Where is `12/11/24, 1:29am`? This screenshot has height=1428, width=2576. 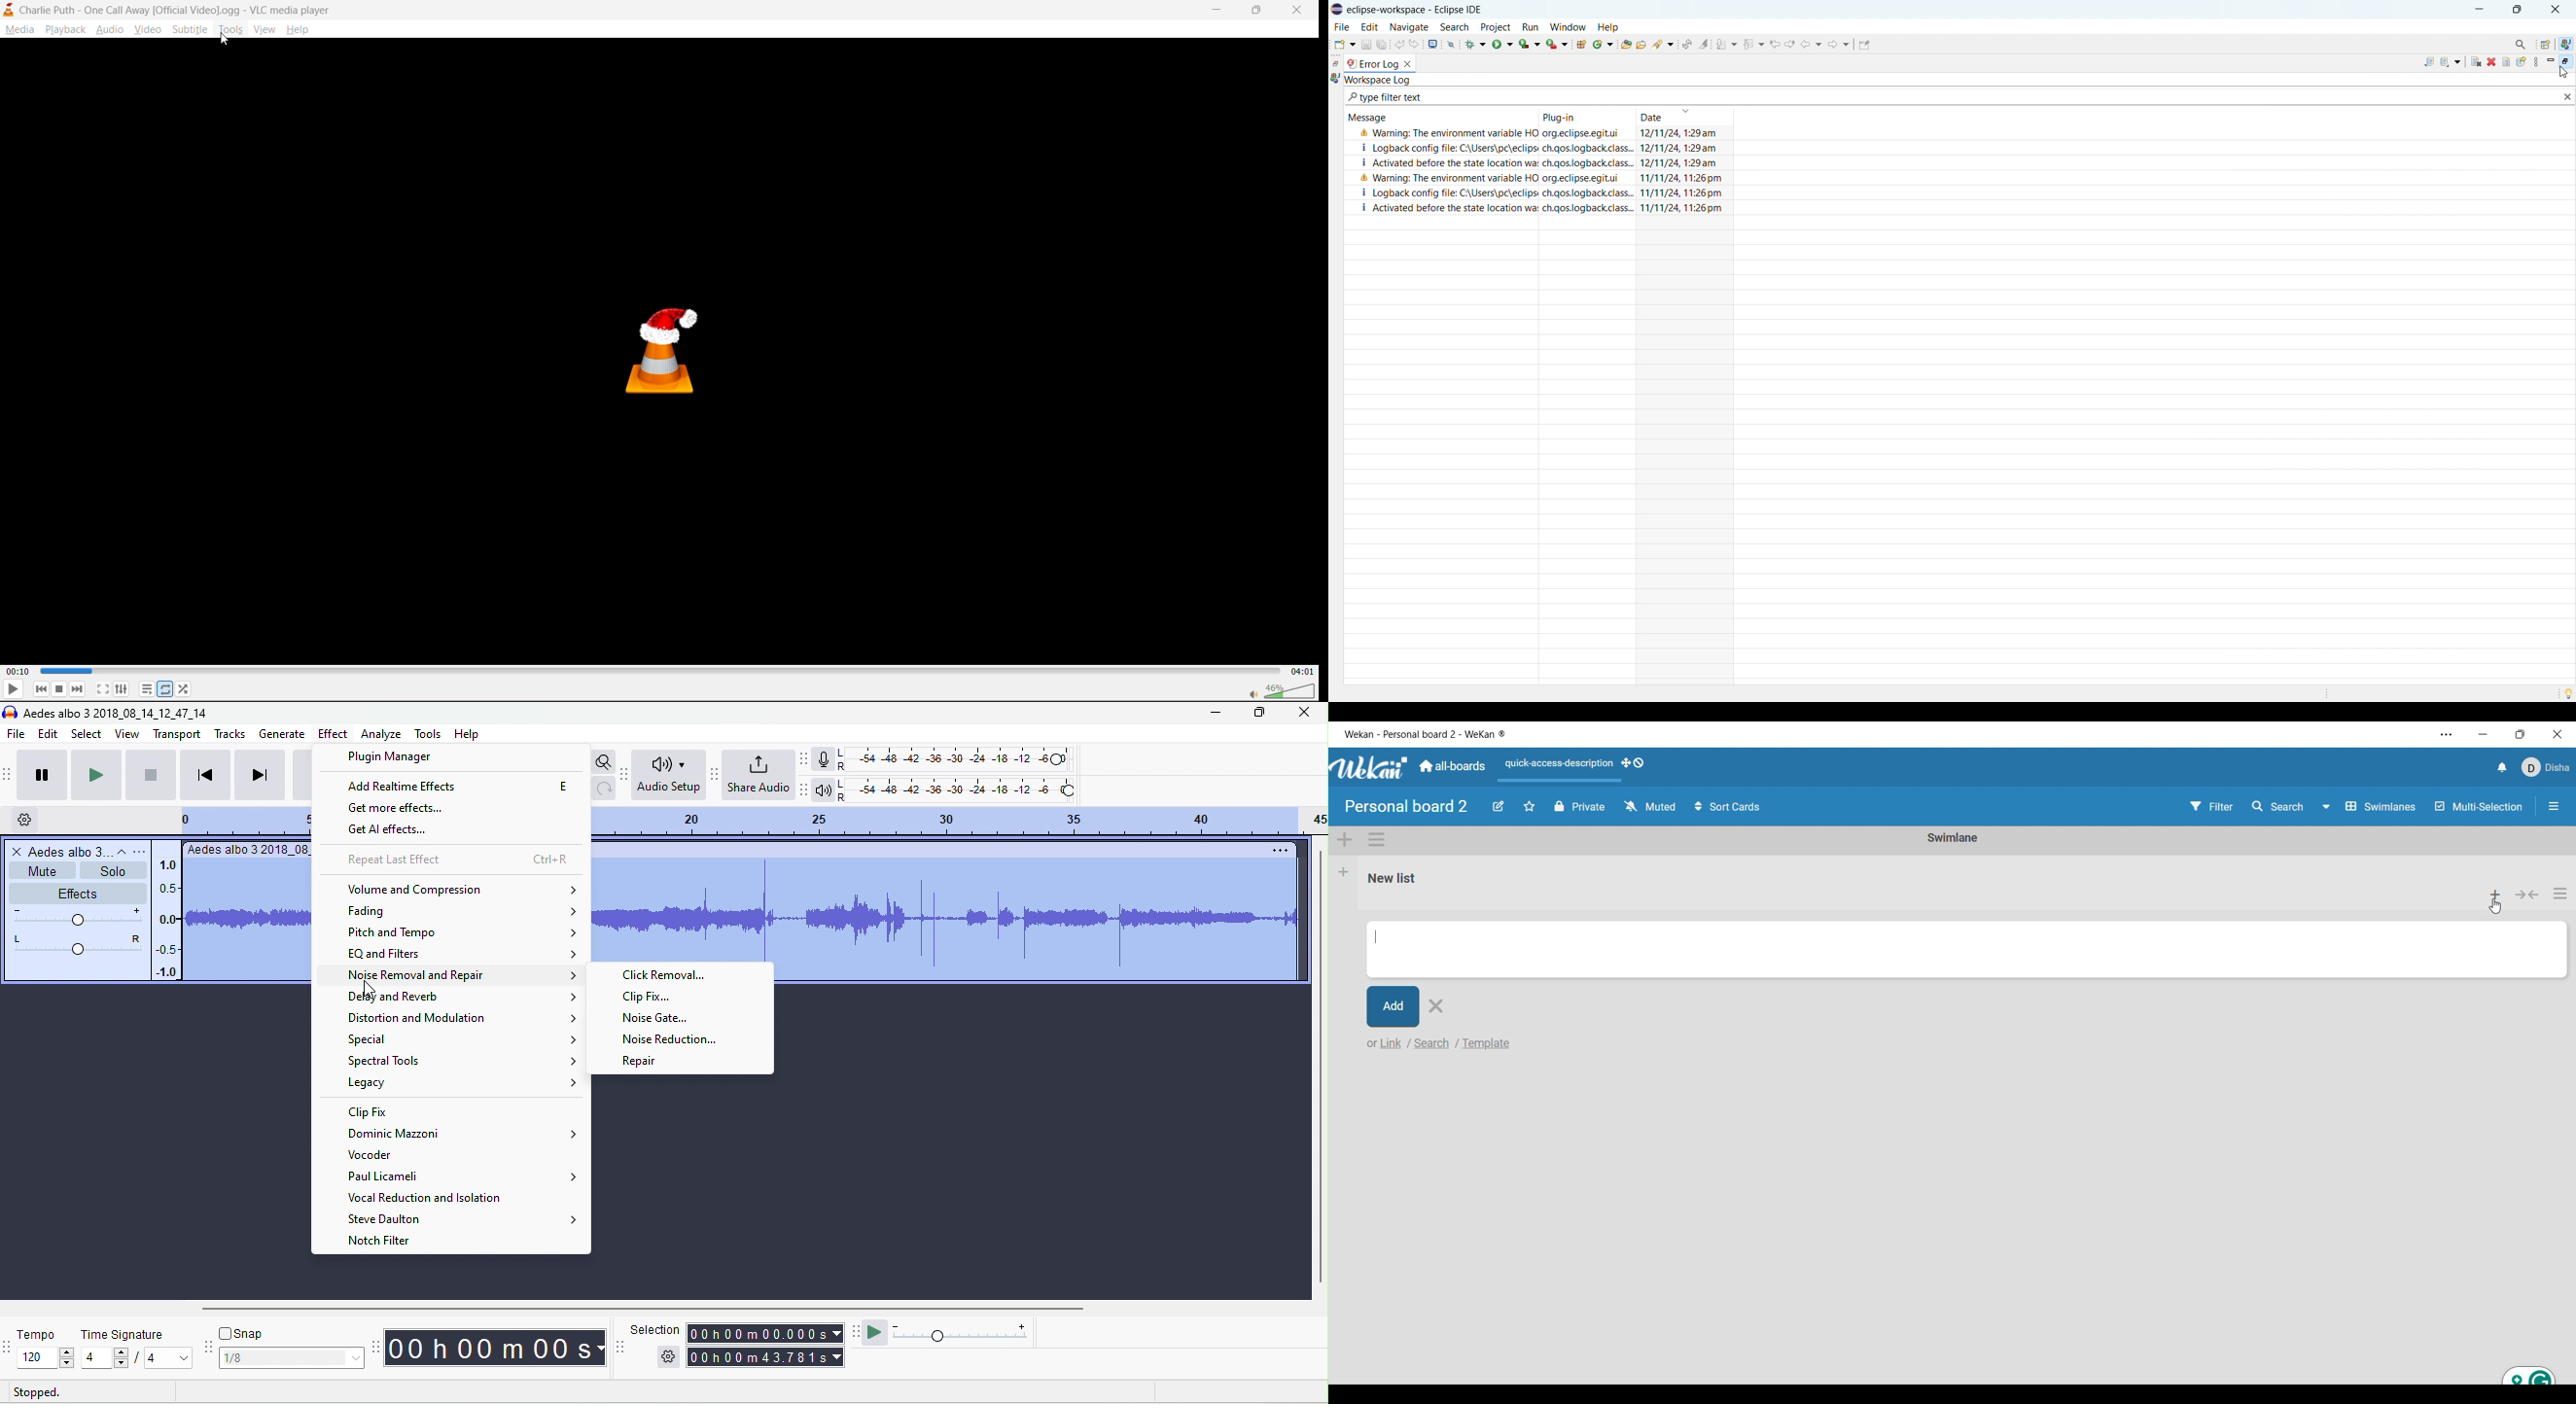 12/11/24, 1:29am is located at coordinates (1683, 163).